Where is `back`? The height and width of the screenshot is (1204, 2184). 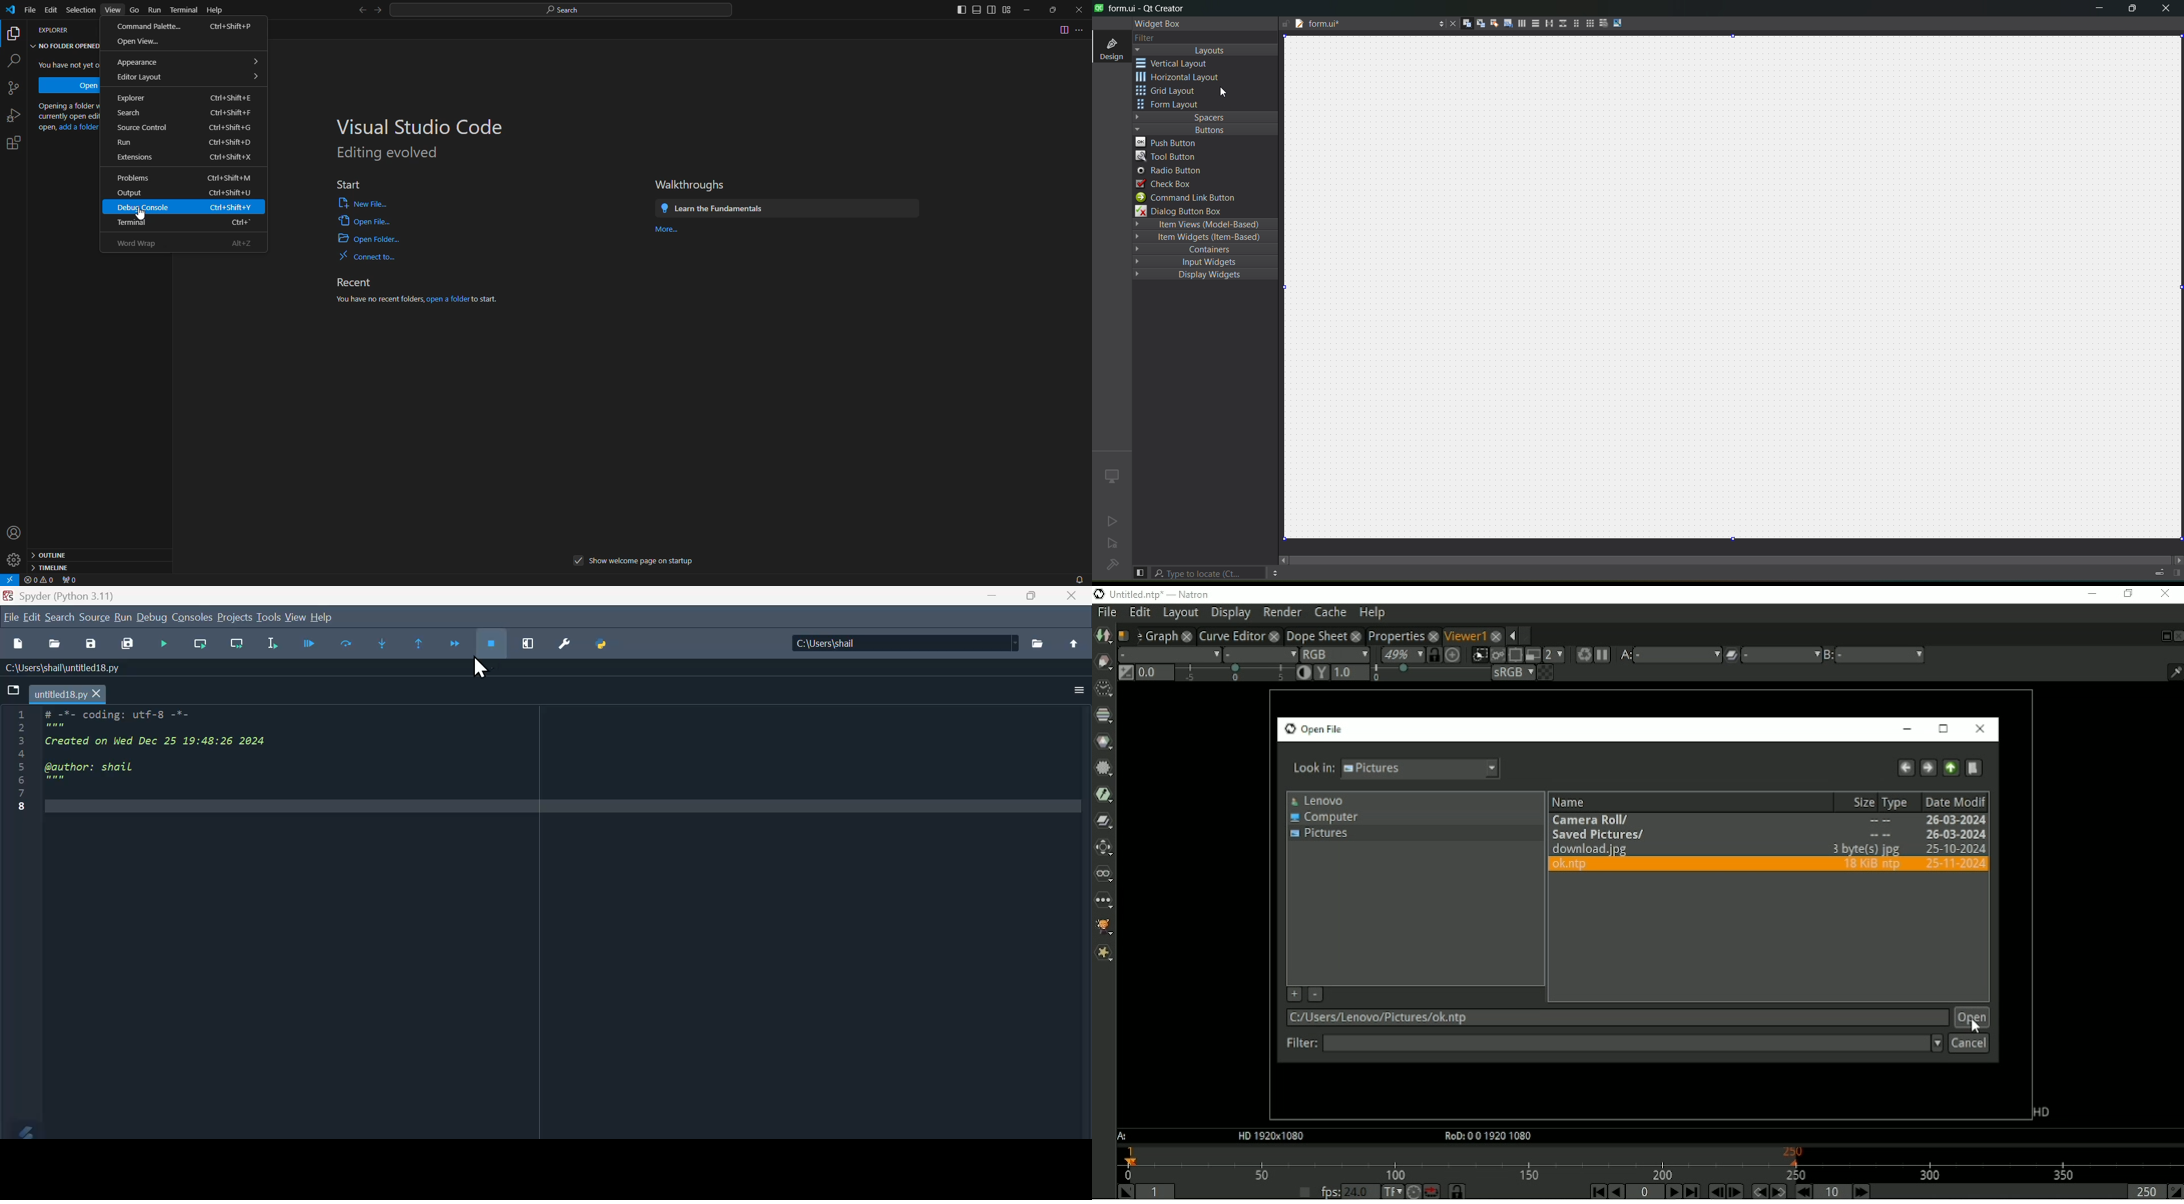 back is located at coordinates (355, 11).